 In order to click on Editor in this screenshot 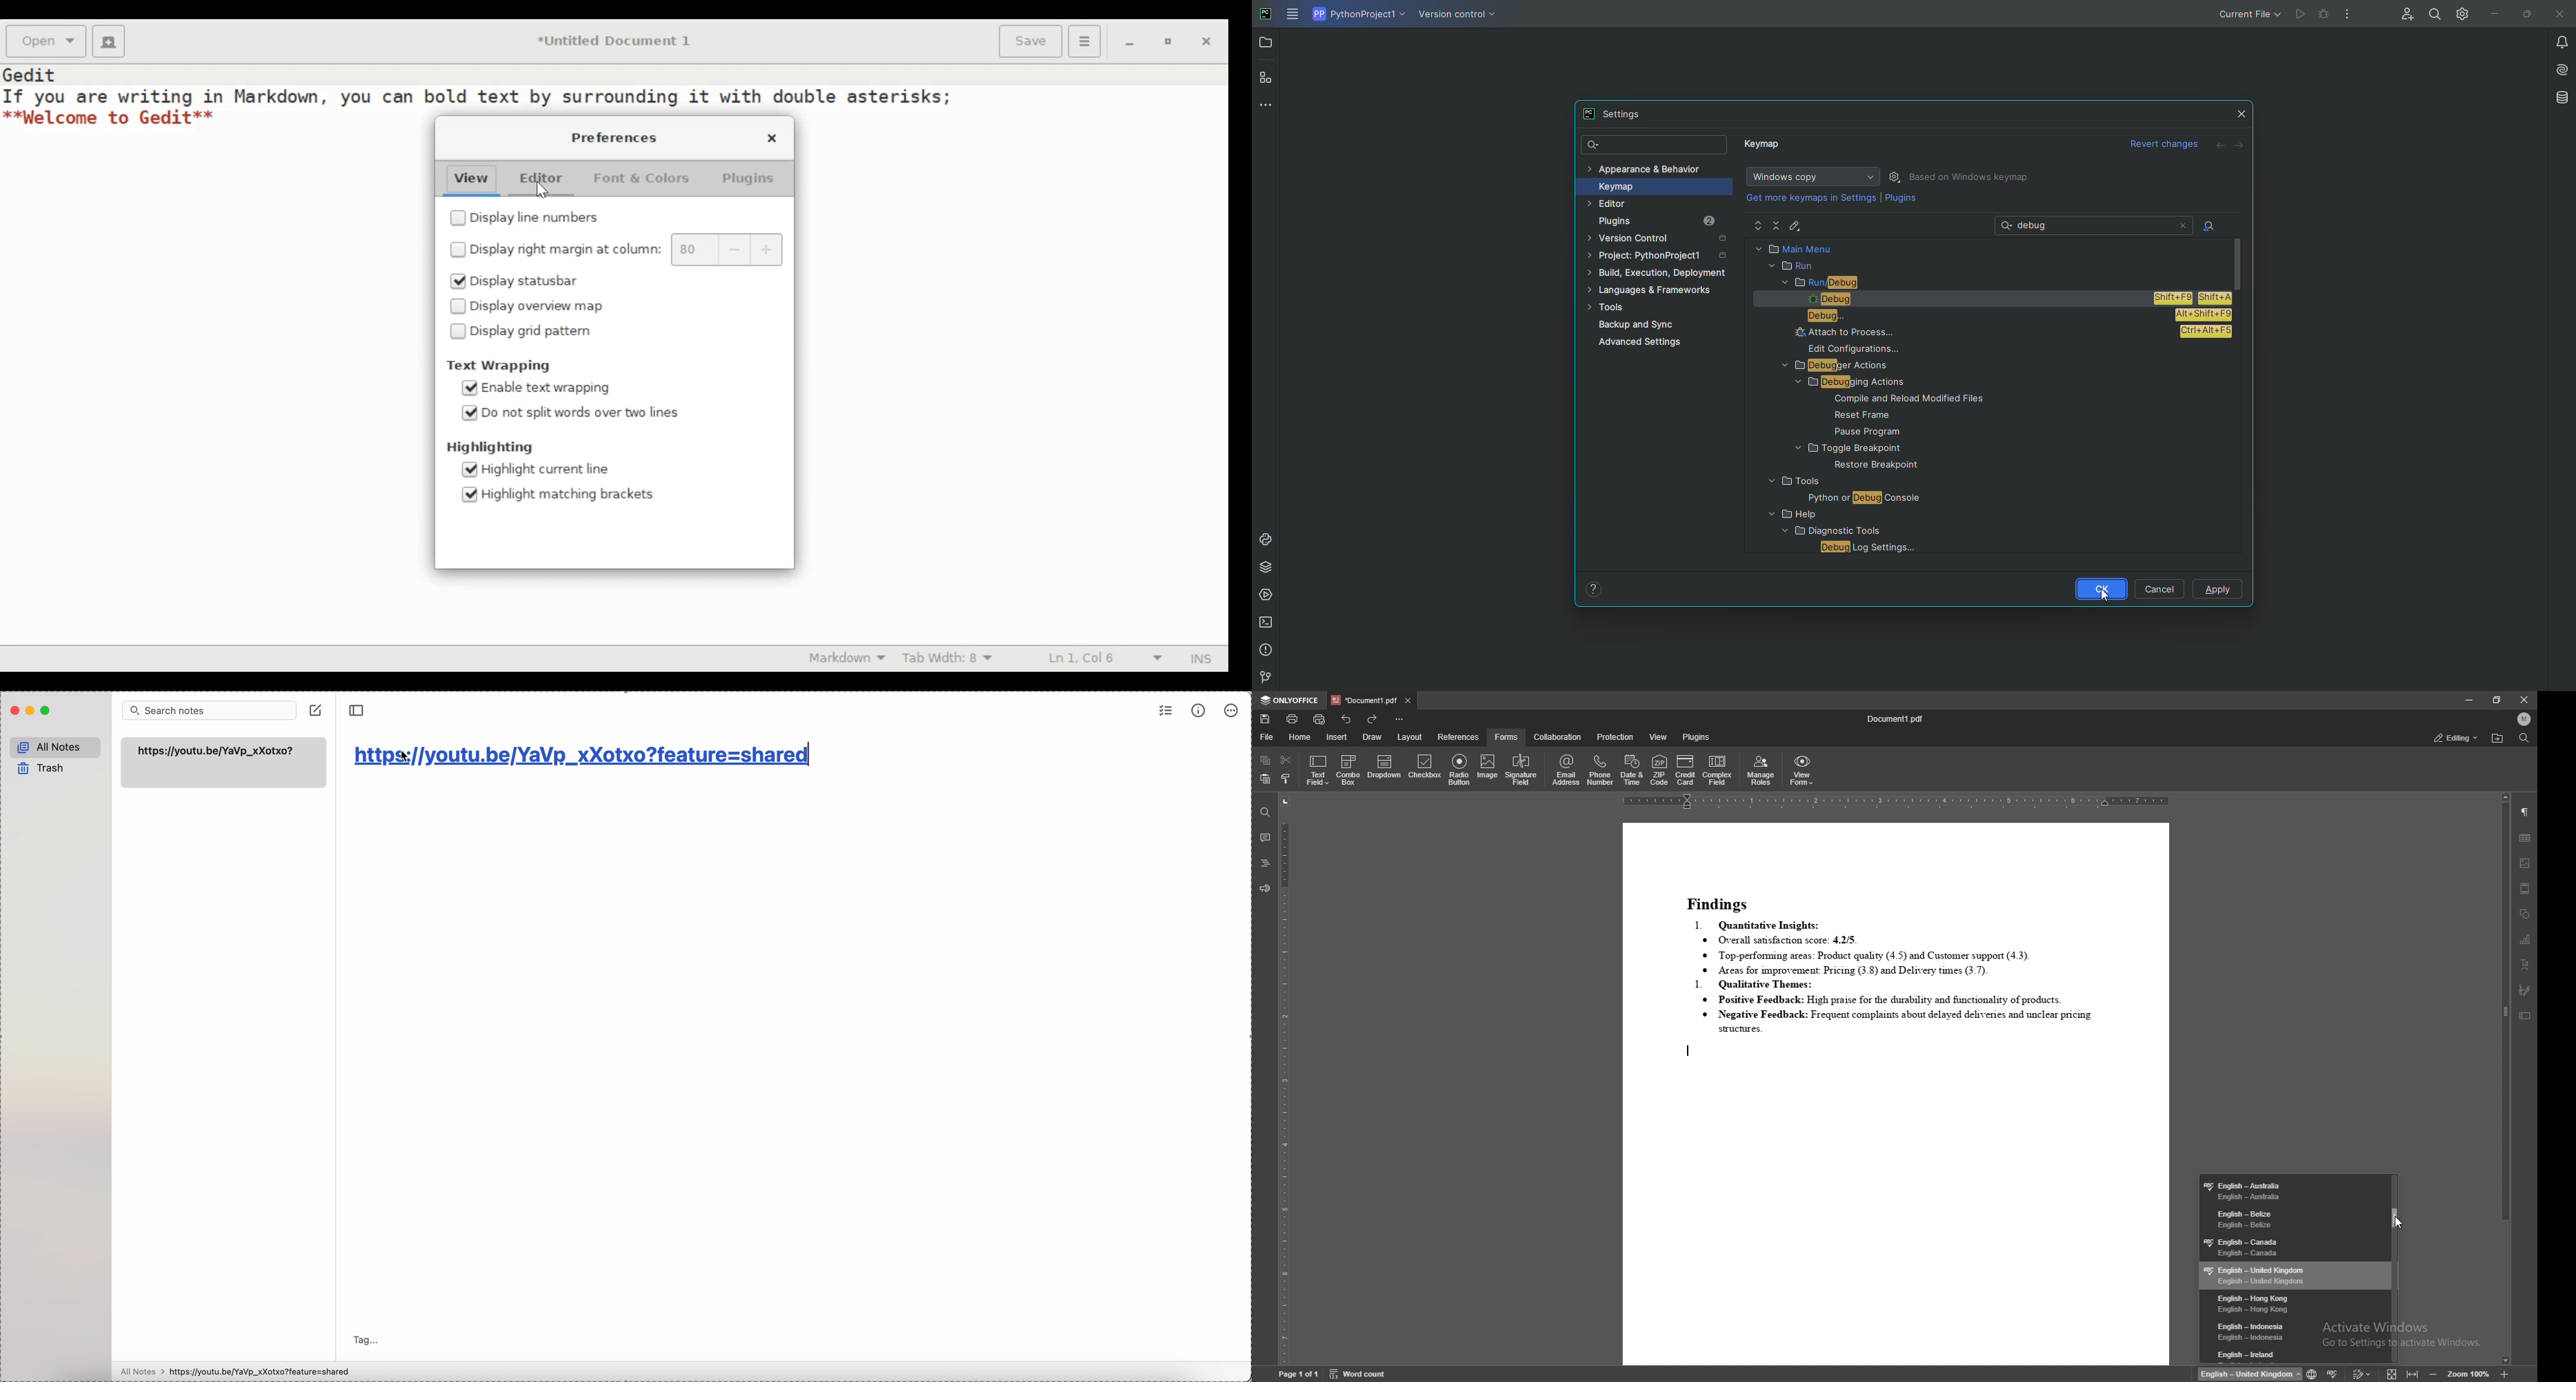, I will do `click(539, 178)`.